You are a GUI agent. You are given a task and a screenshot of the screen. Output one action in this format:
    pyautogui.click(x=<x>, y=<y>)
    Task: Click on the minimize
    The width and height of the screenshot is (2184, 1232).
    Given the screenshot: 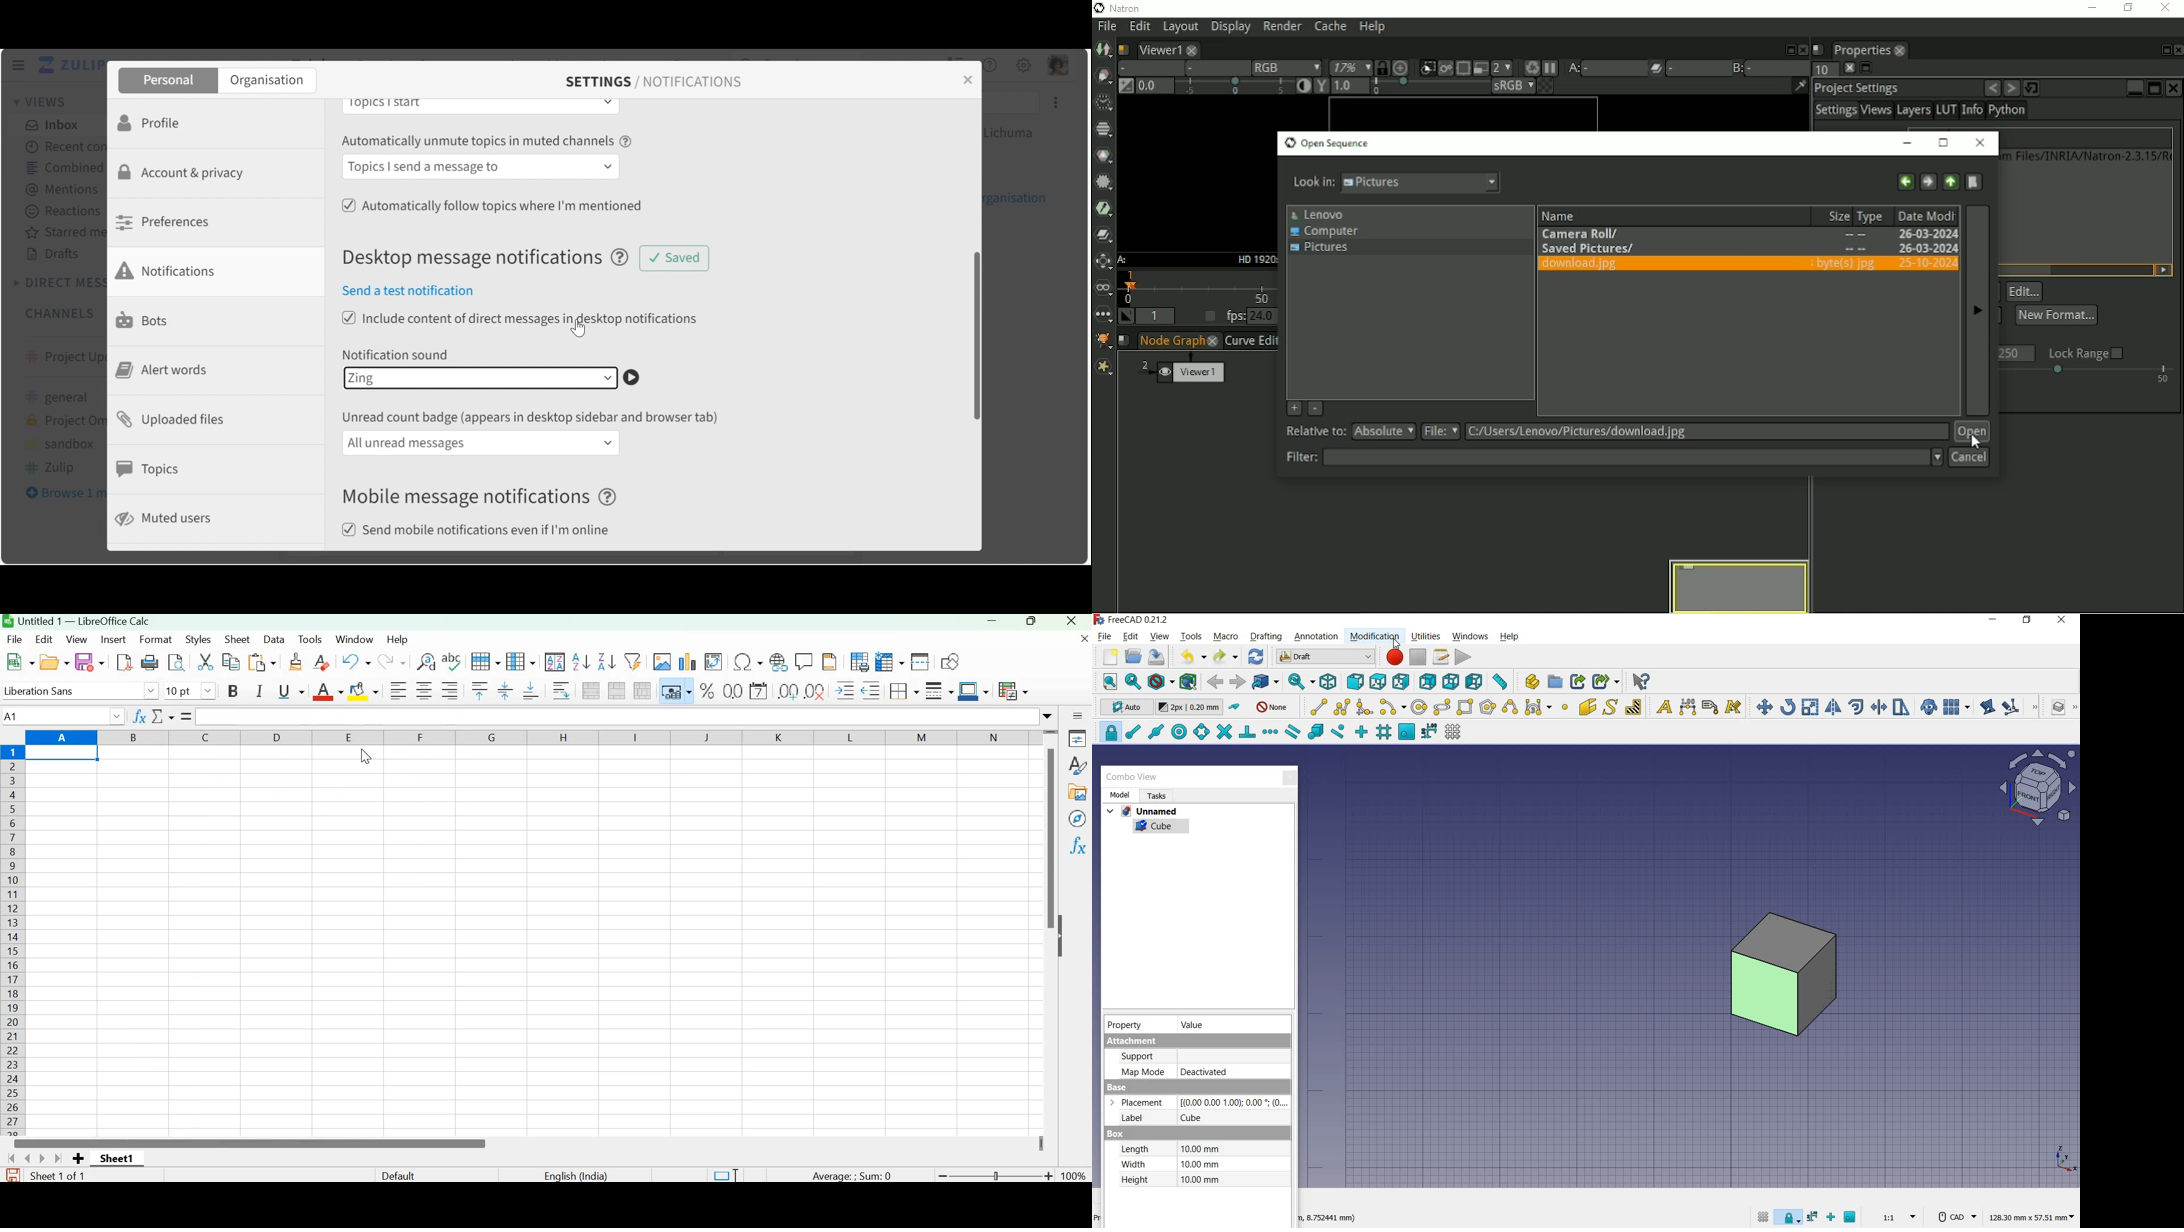 What is the action you would take?
    pyautogui.click(x=1994, y=621)
    